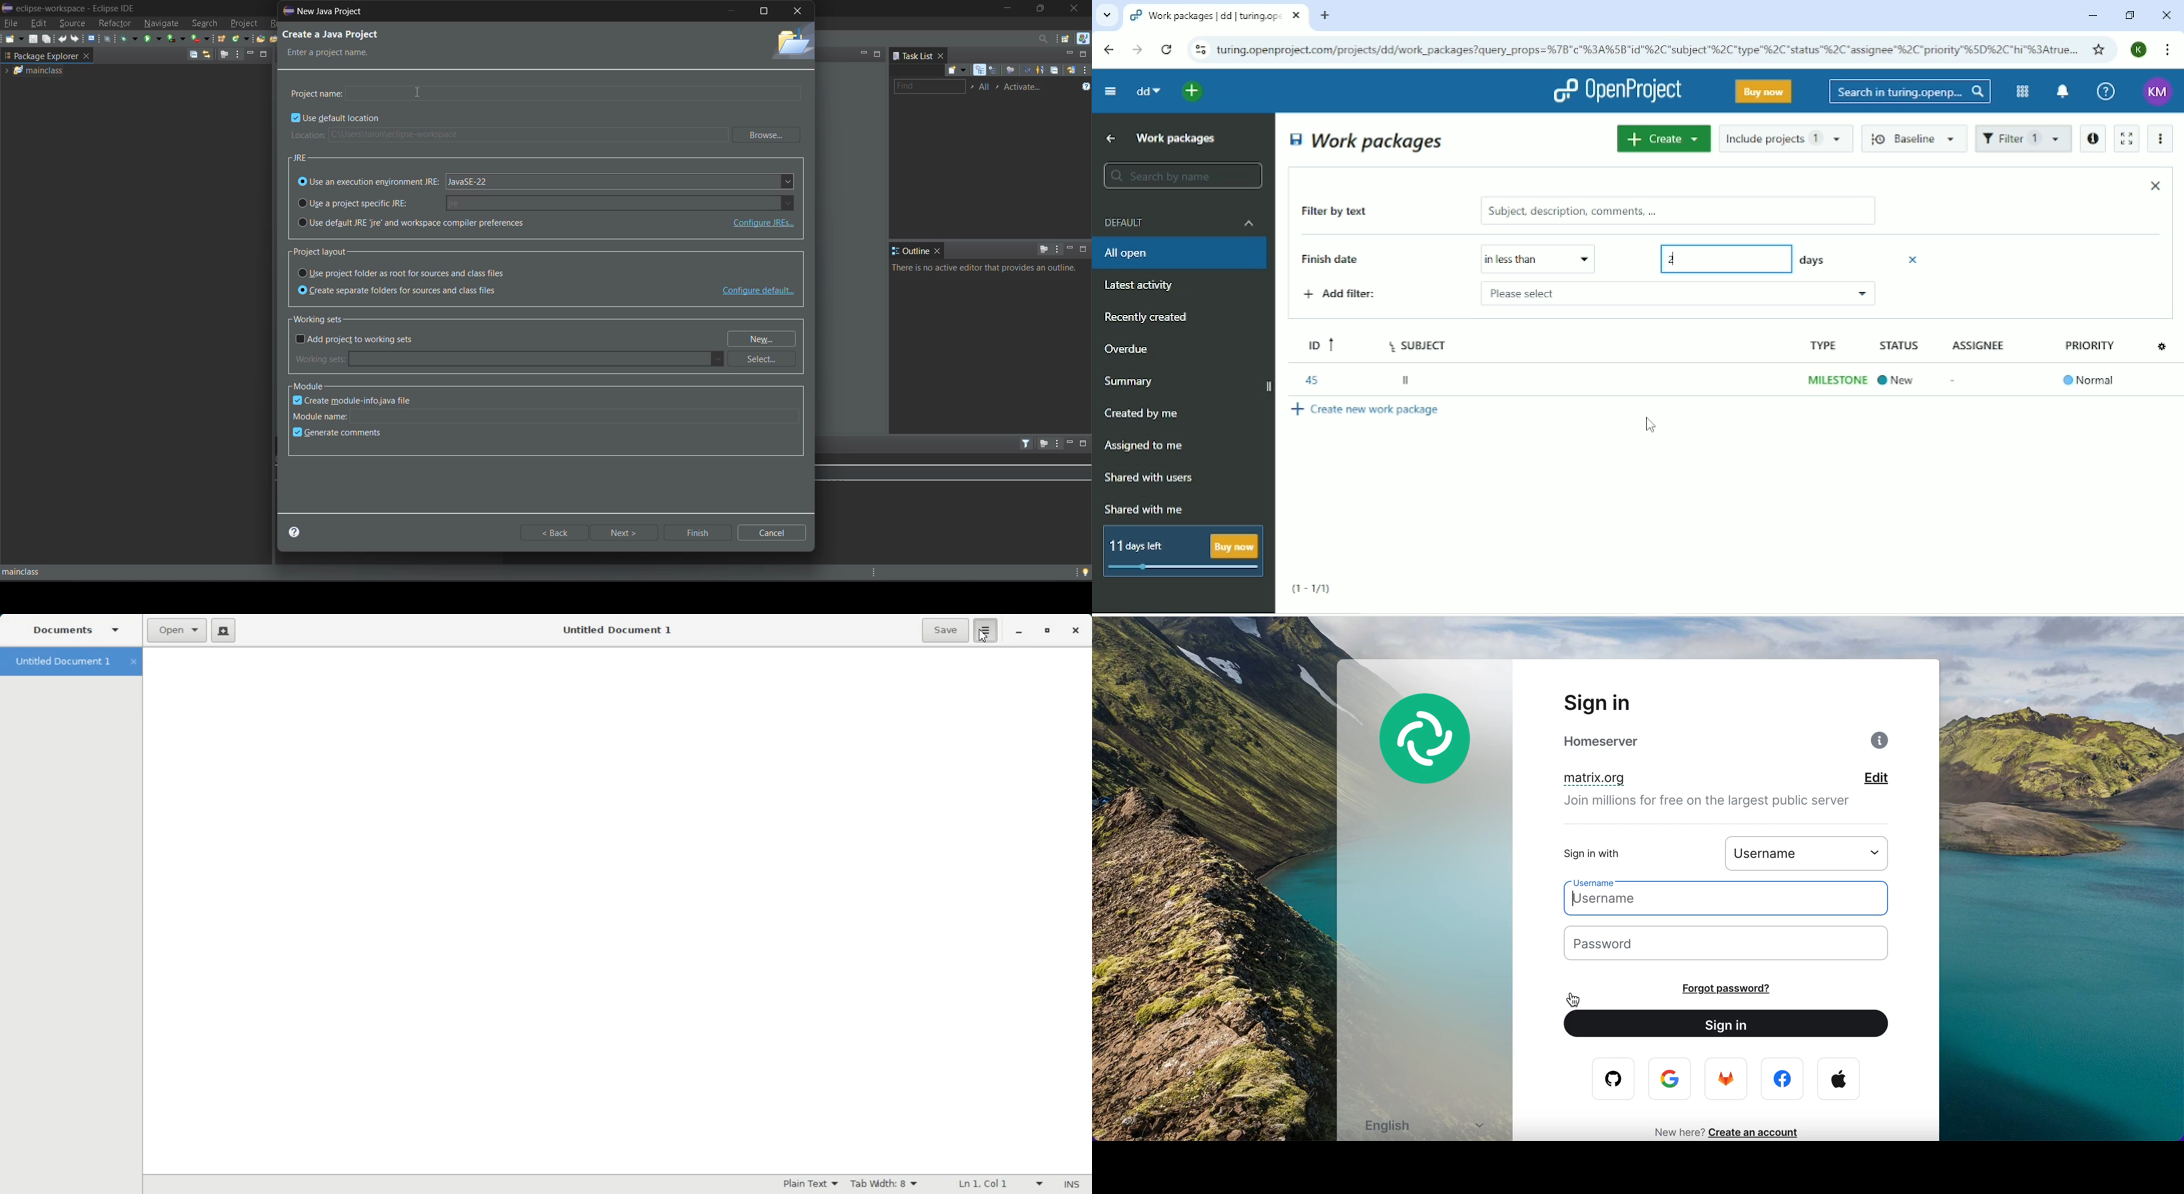 This screenshot has height=1204, width=2184. I want to click on facebook logo, so click(1784, 1079).